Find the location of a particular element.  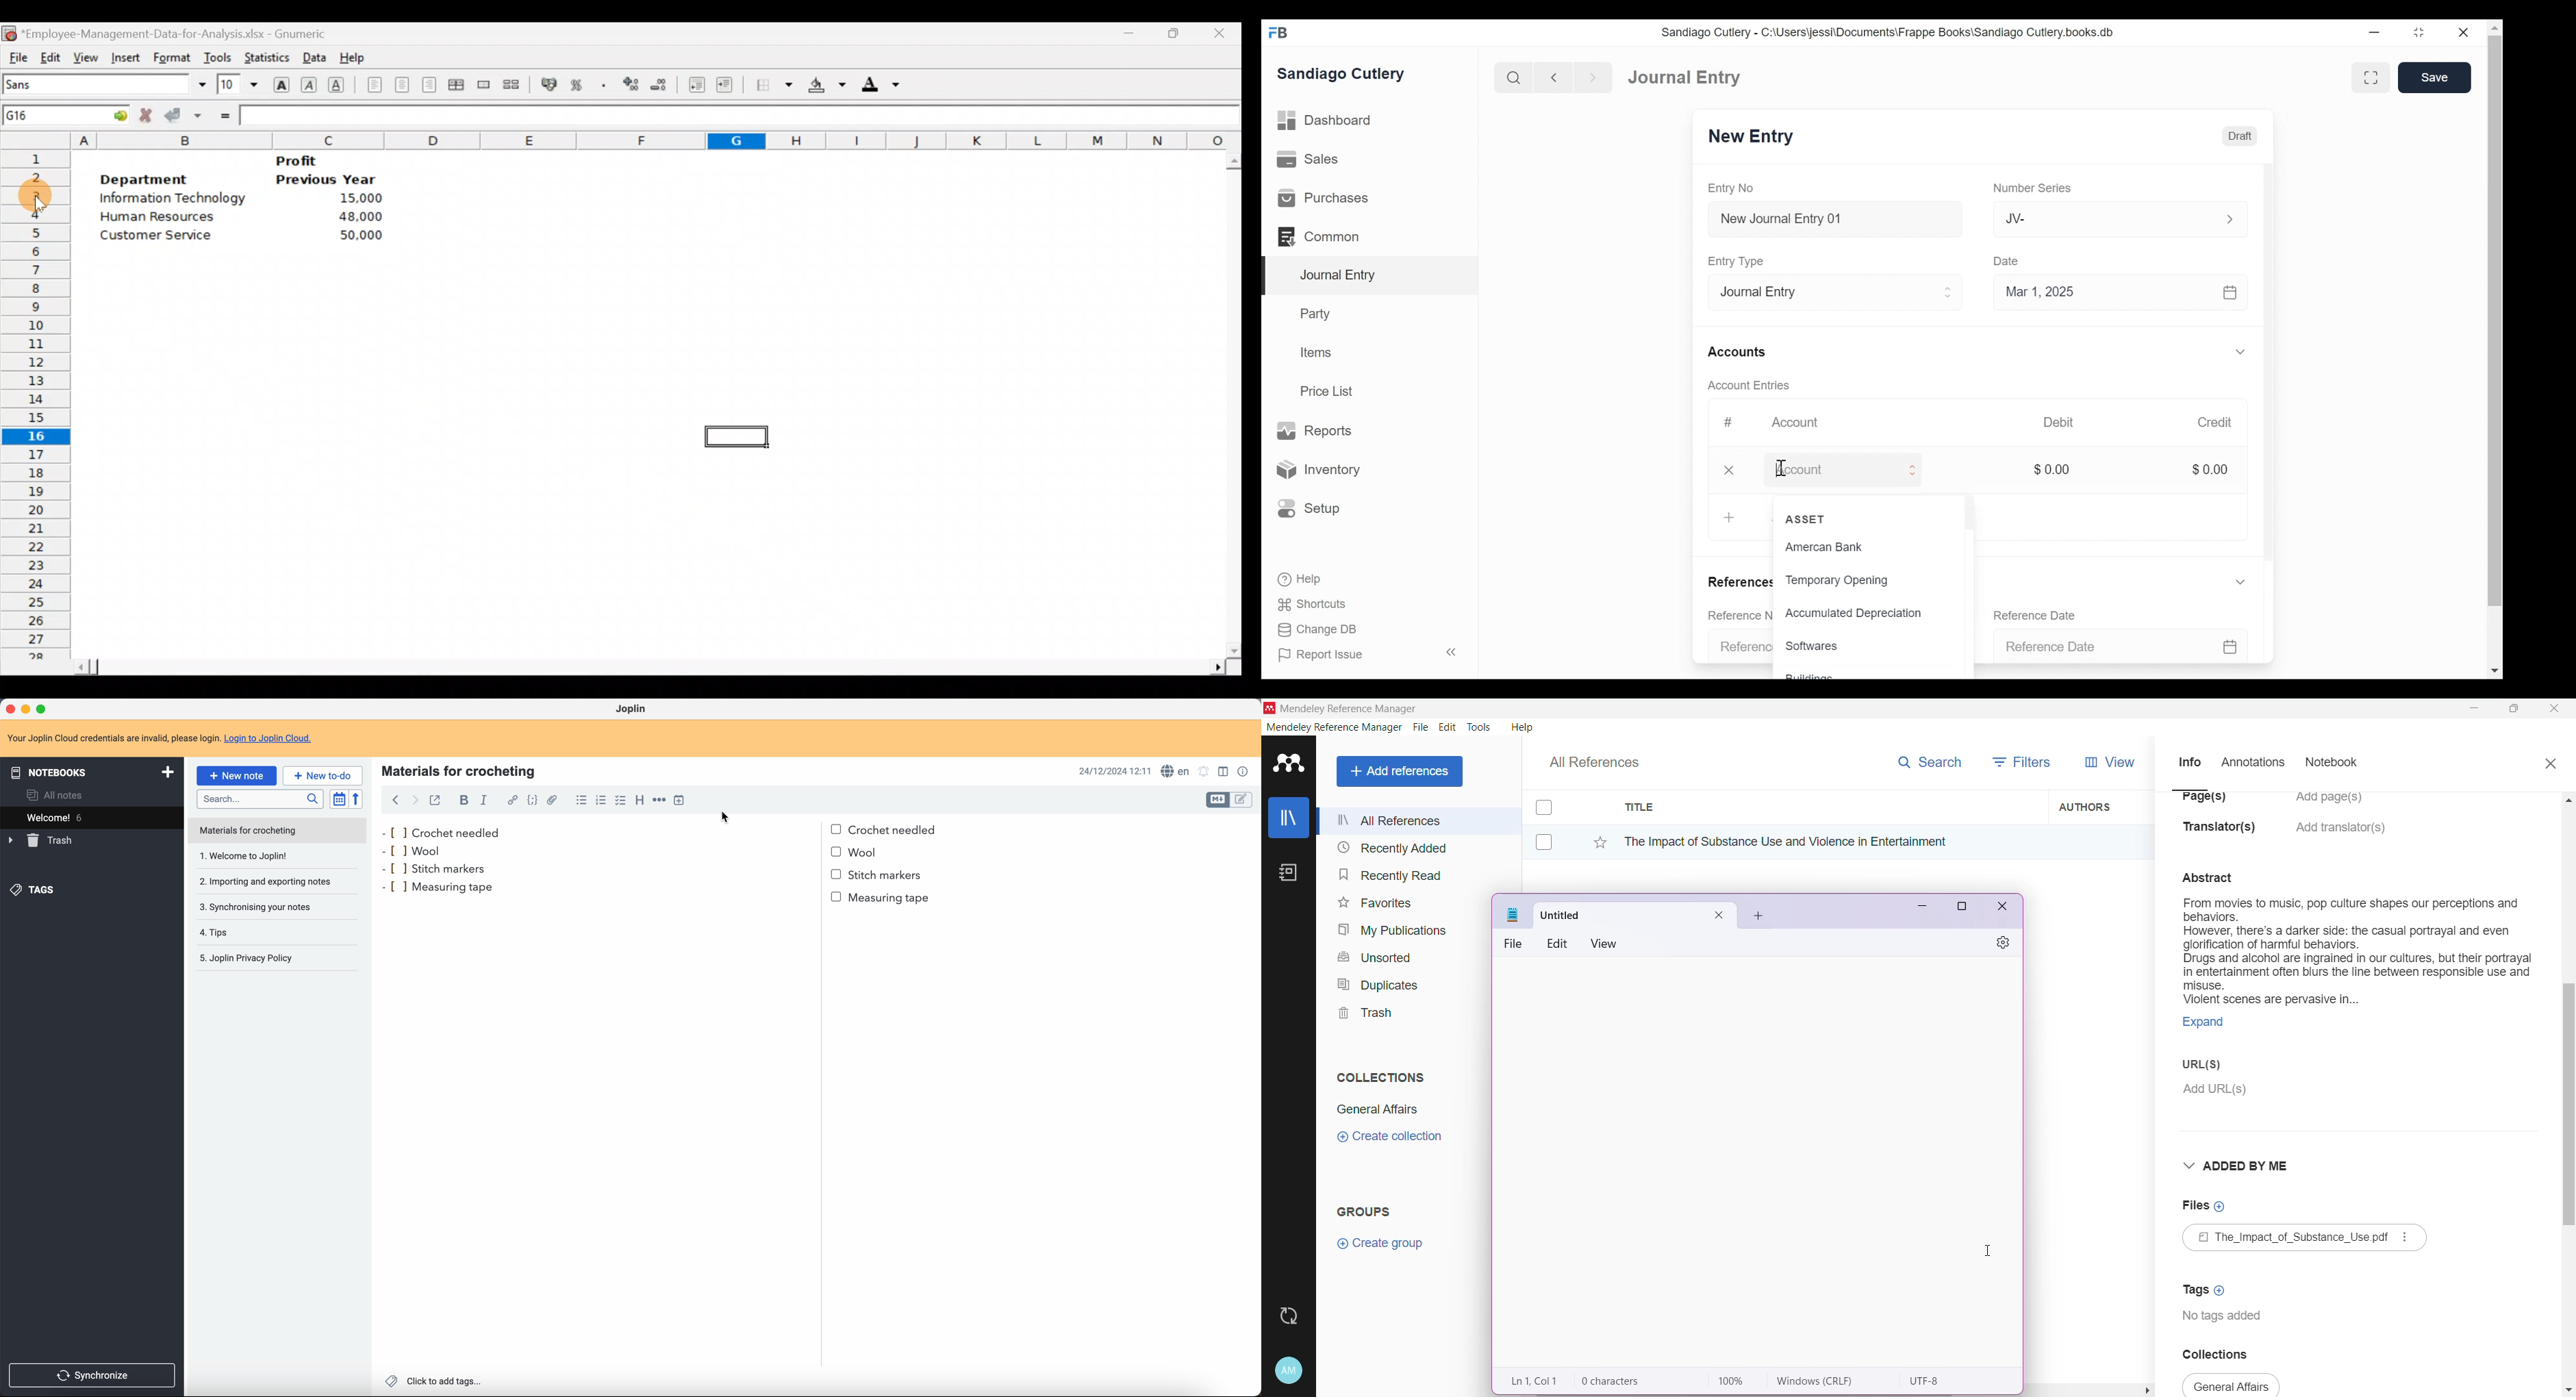

48,000 is located at coordinates (358, 217).